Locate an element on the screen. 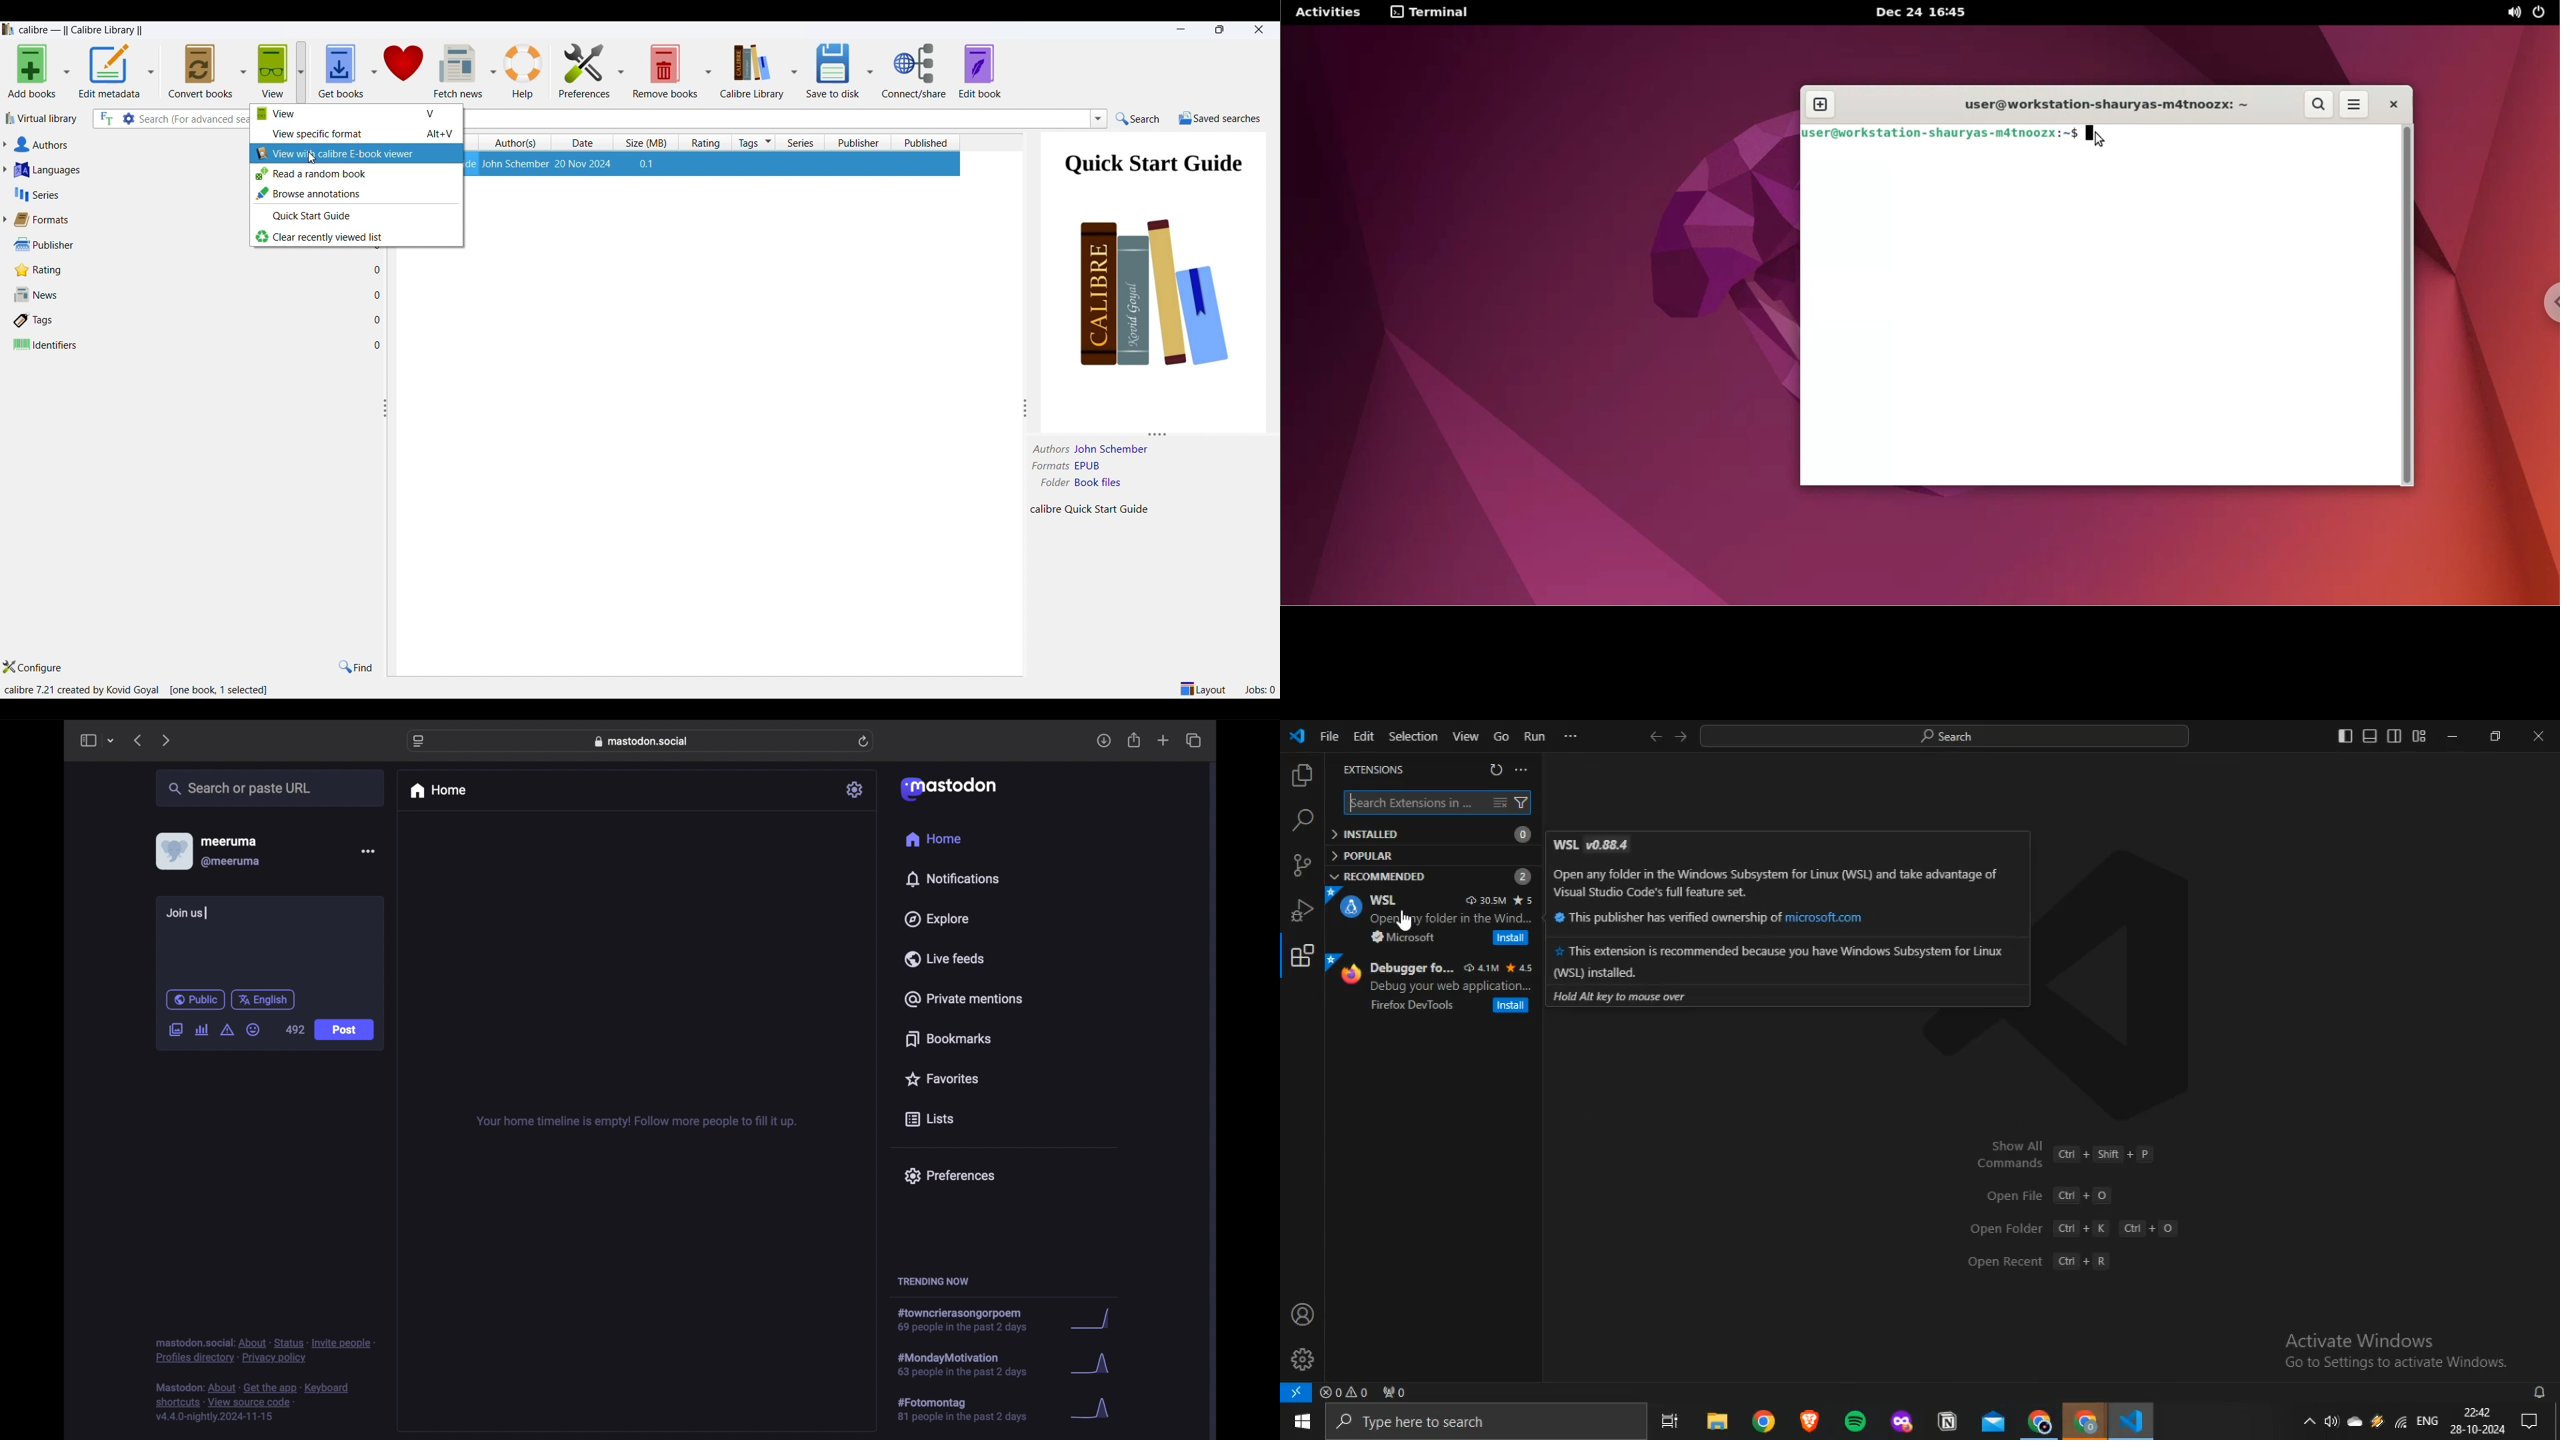  task view is located at coordinates (1671, 1420).